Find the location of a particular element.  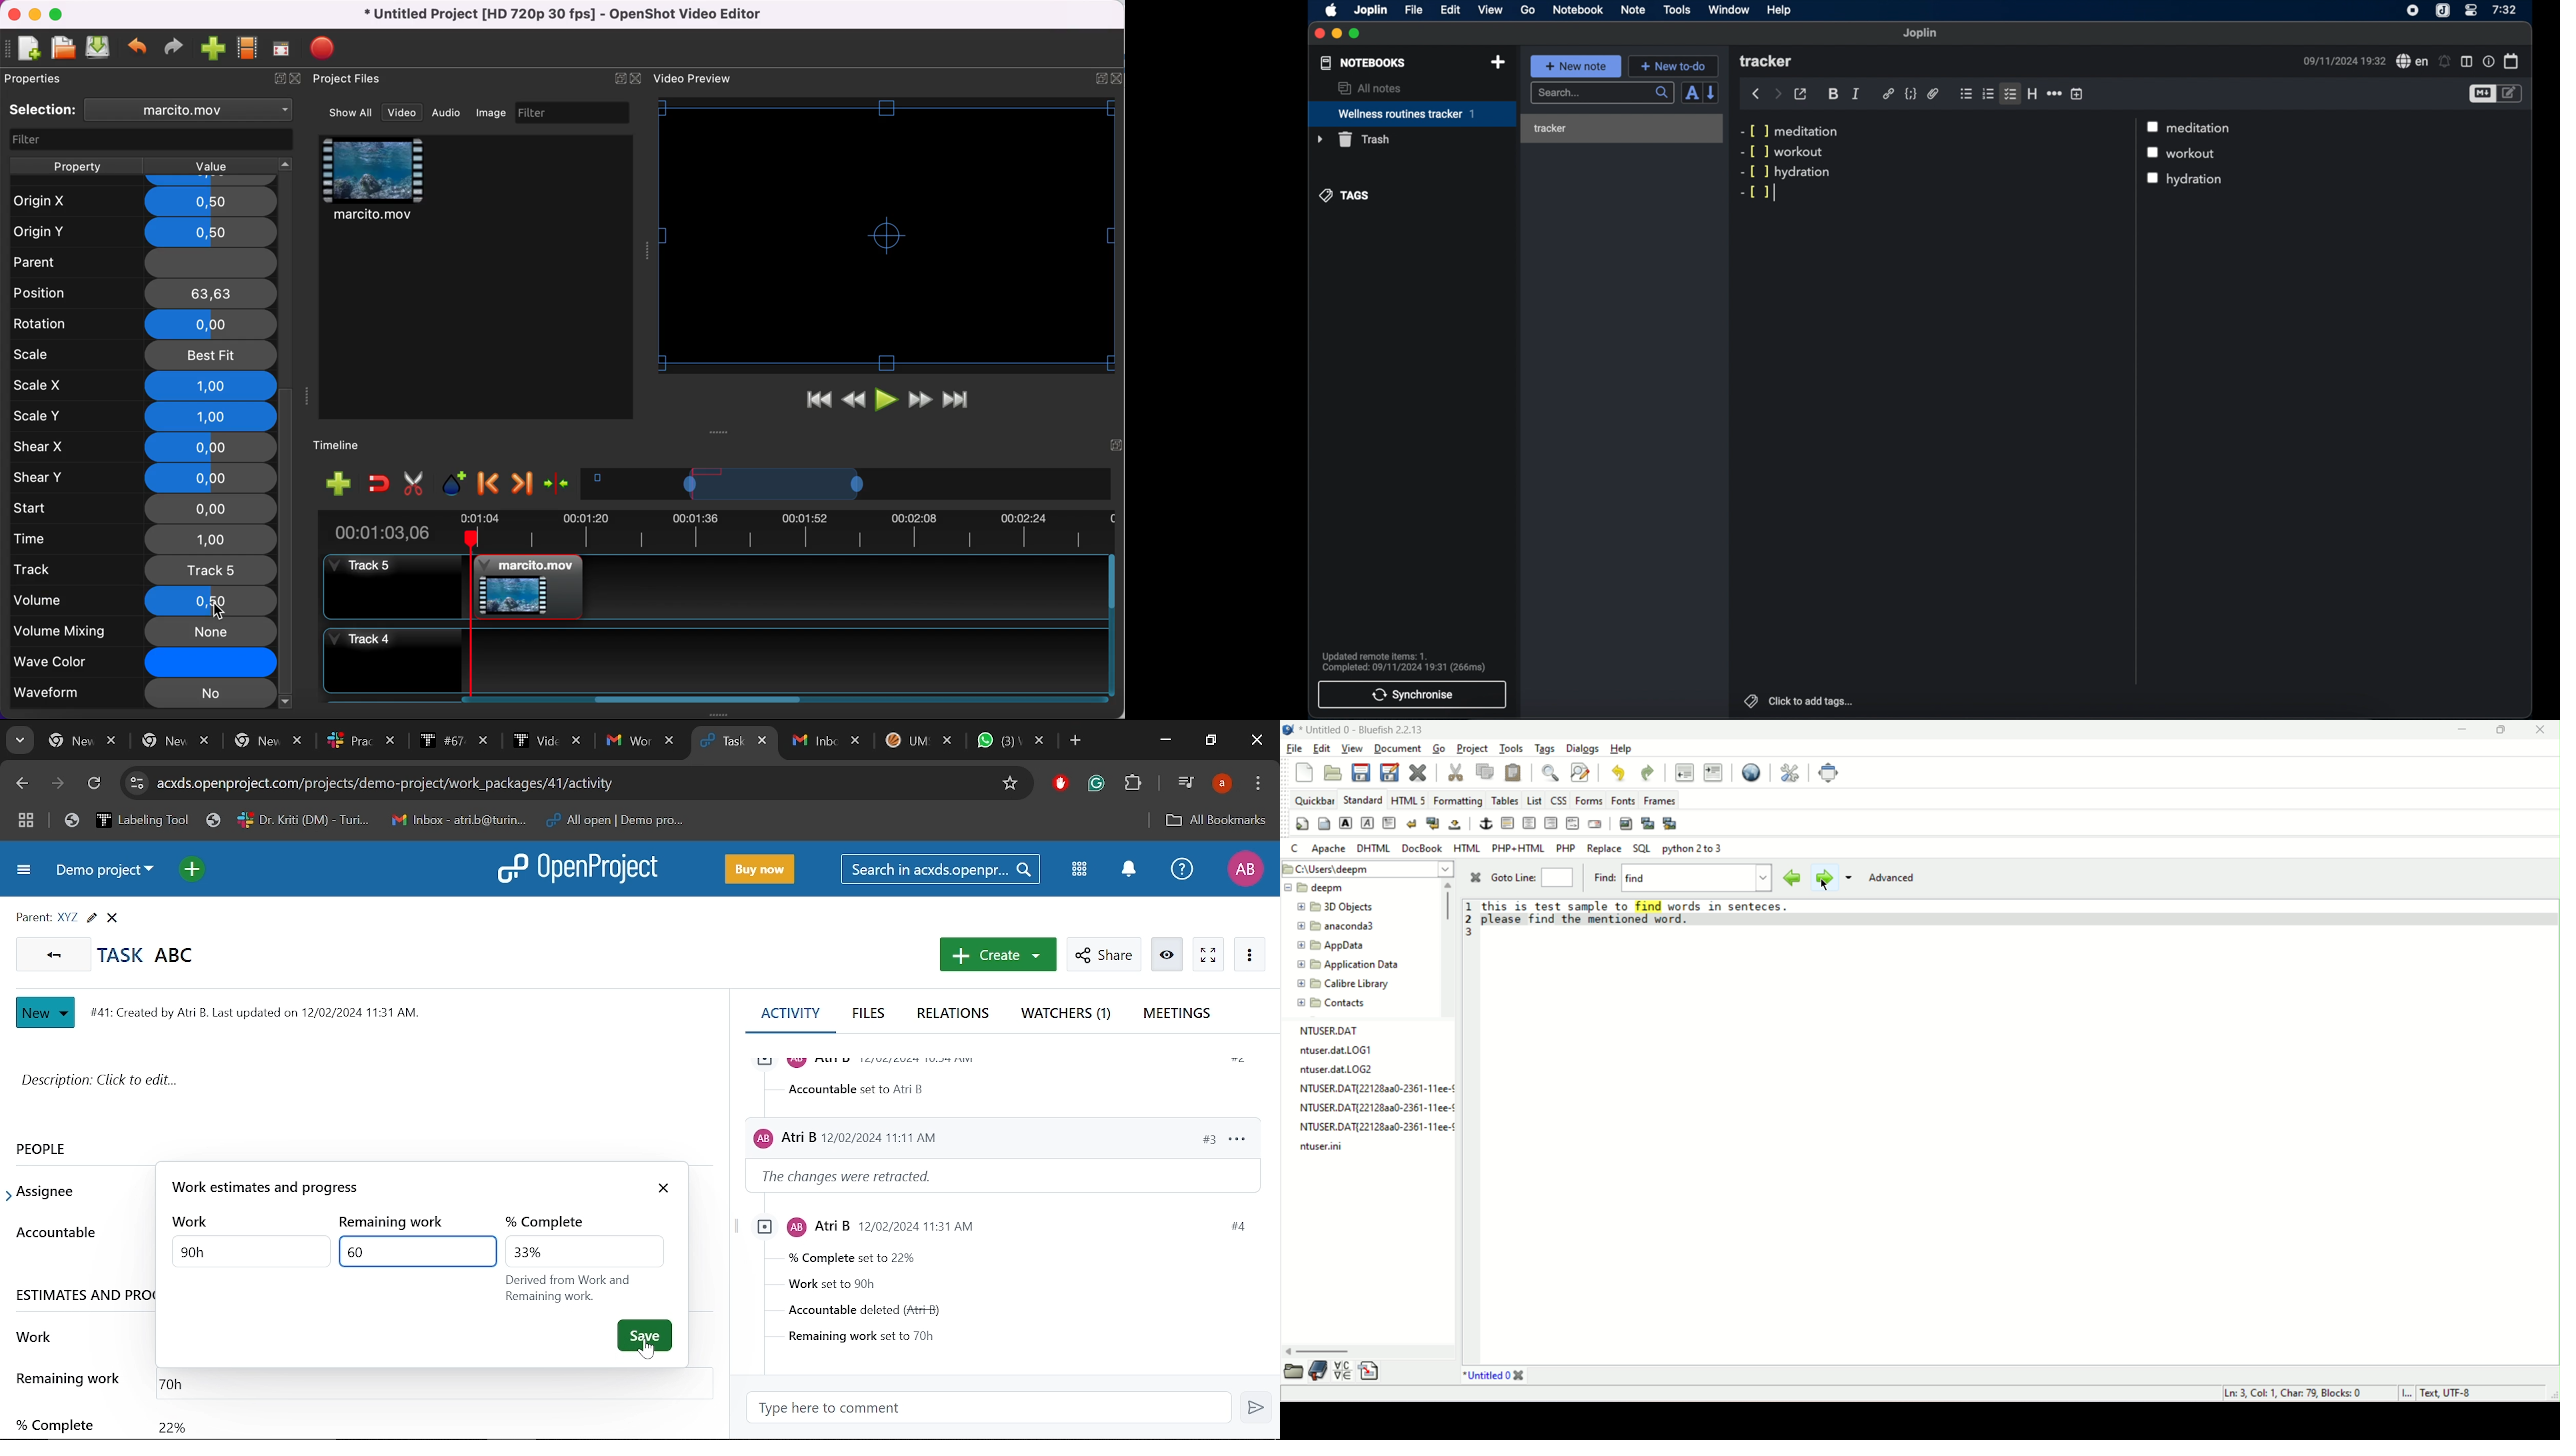

image is located at coordinates (492, 113).